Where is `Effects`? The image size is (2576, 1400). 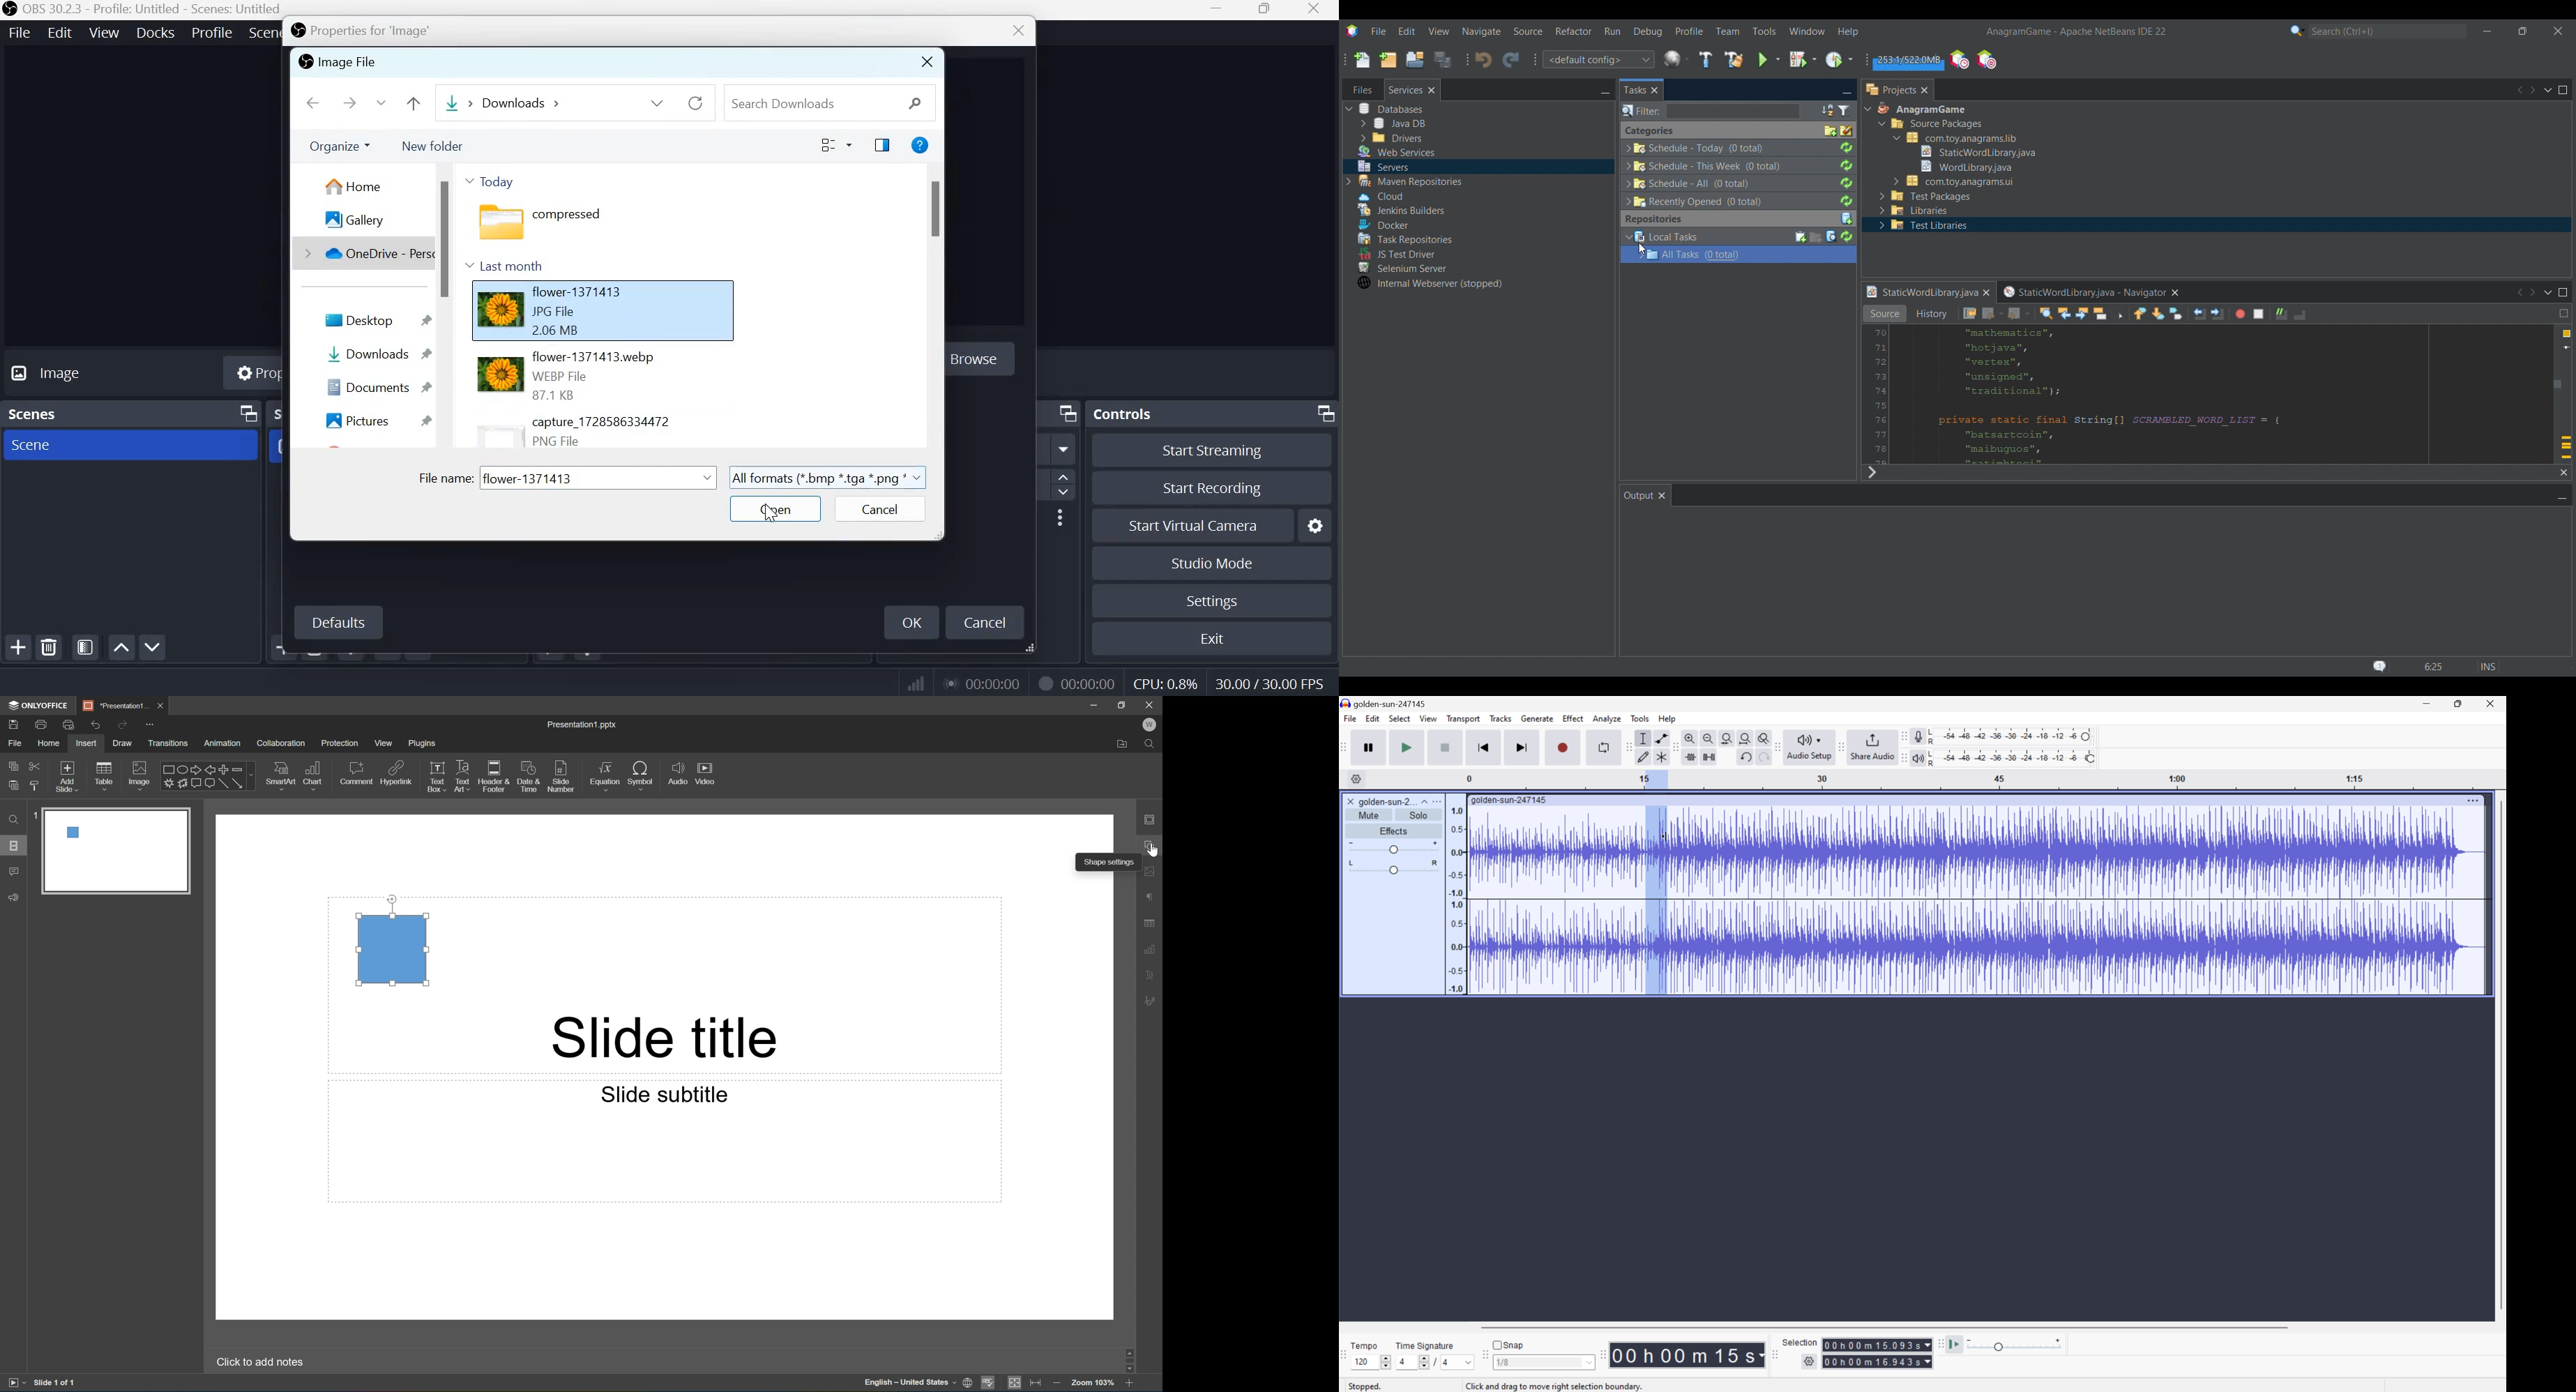 Effects is located at coordinates (1394, 830).